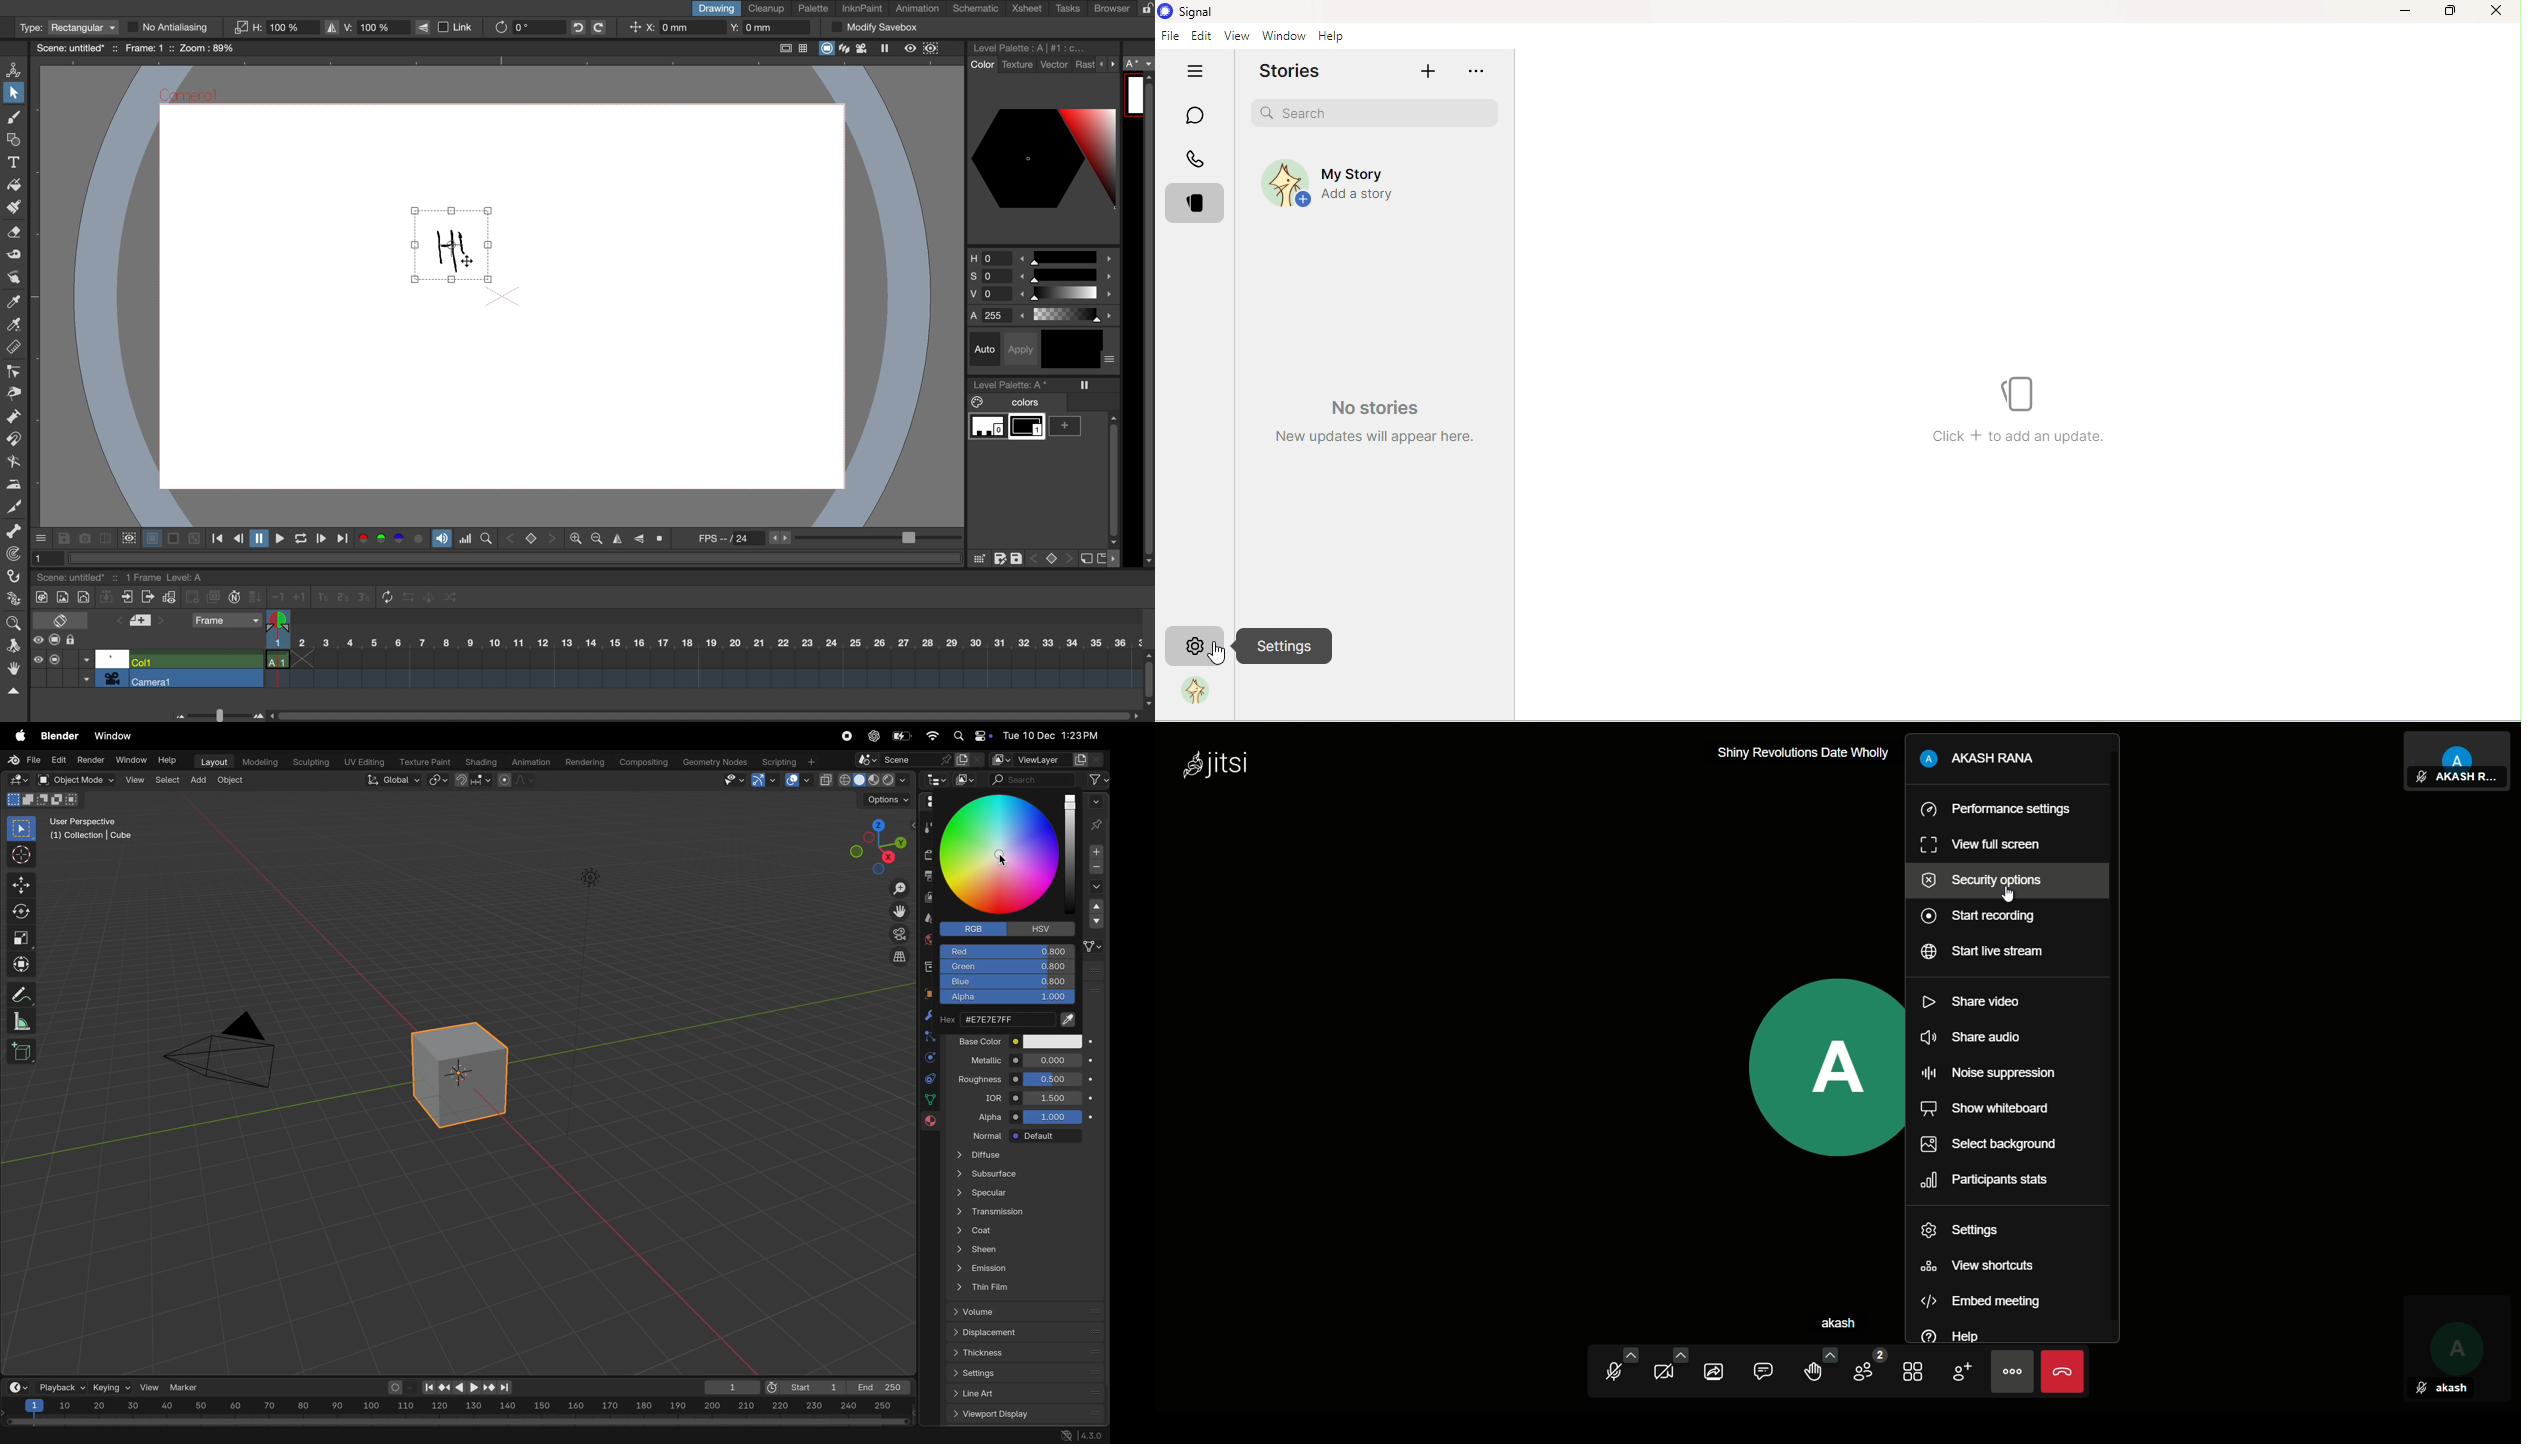 This screenshot has height=1456, width=2548. What do you see at coordinates (111, 1387) in the screenshot?
I see `keying` at bounding box center [111, 1387].